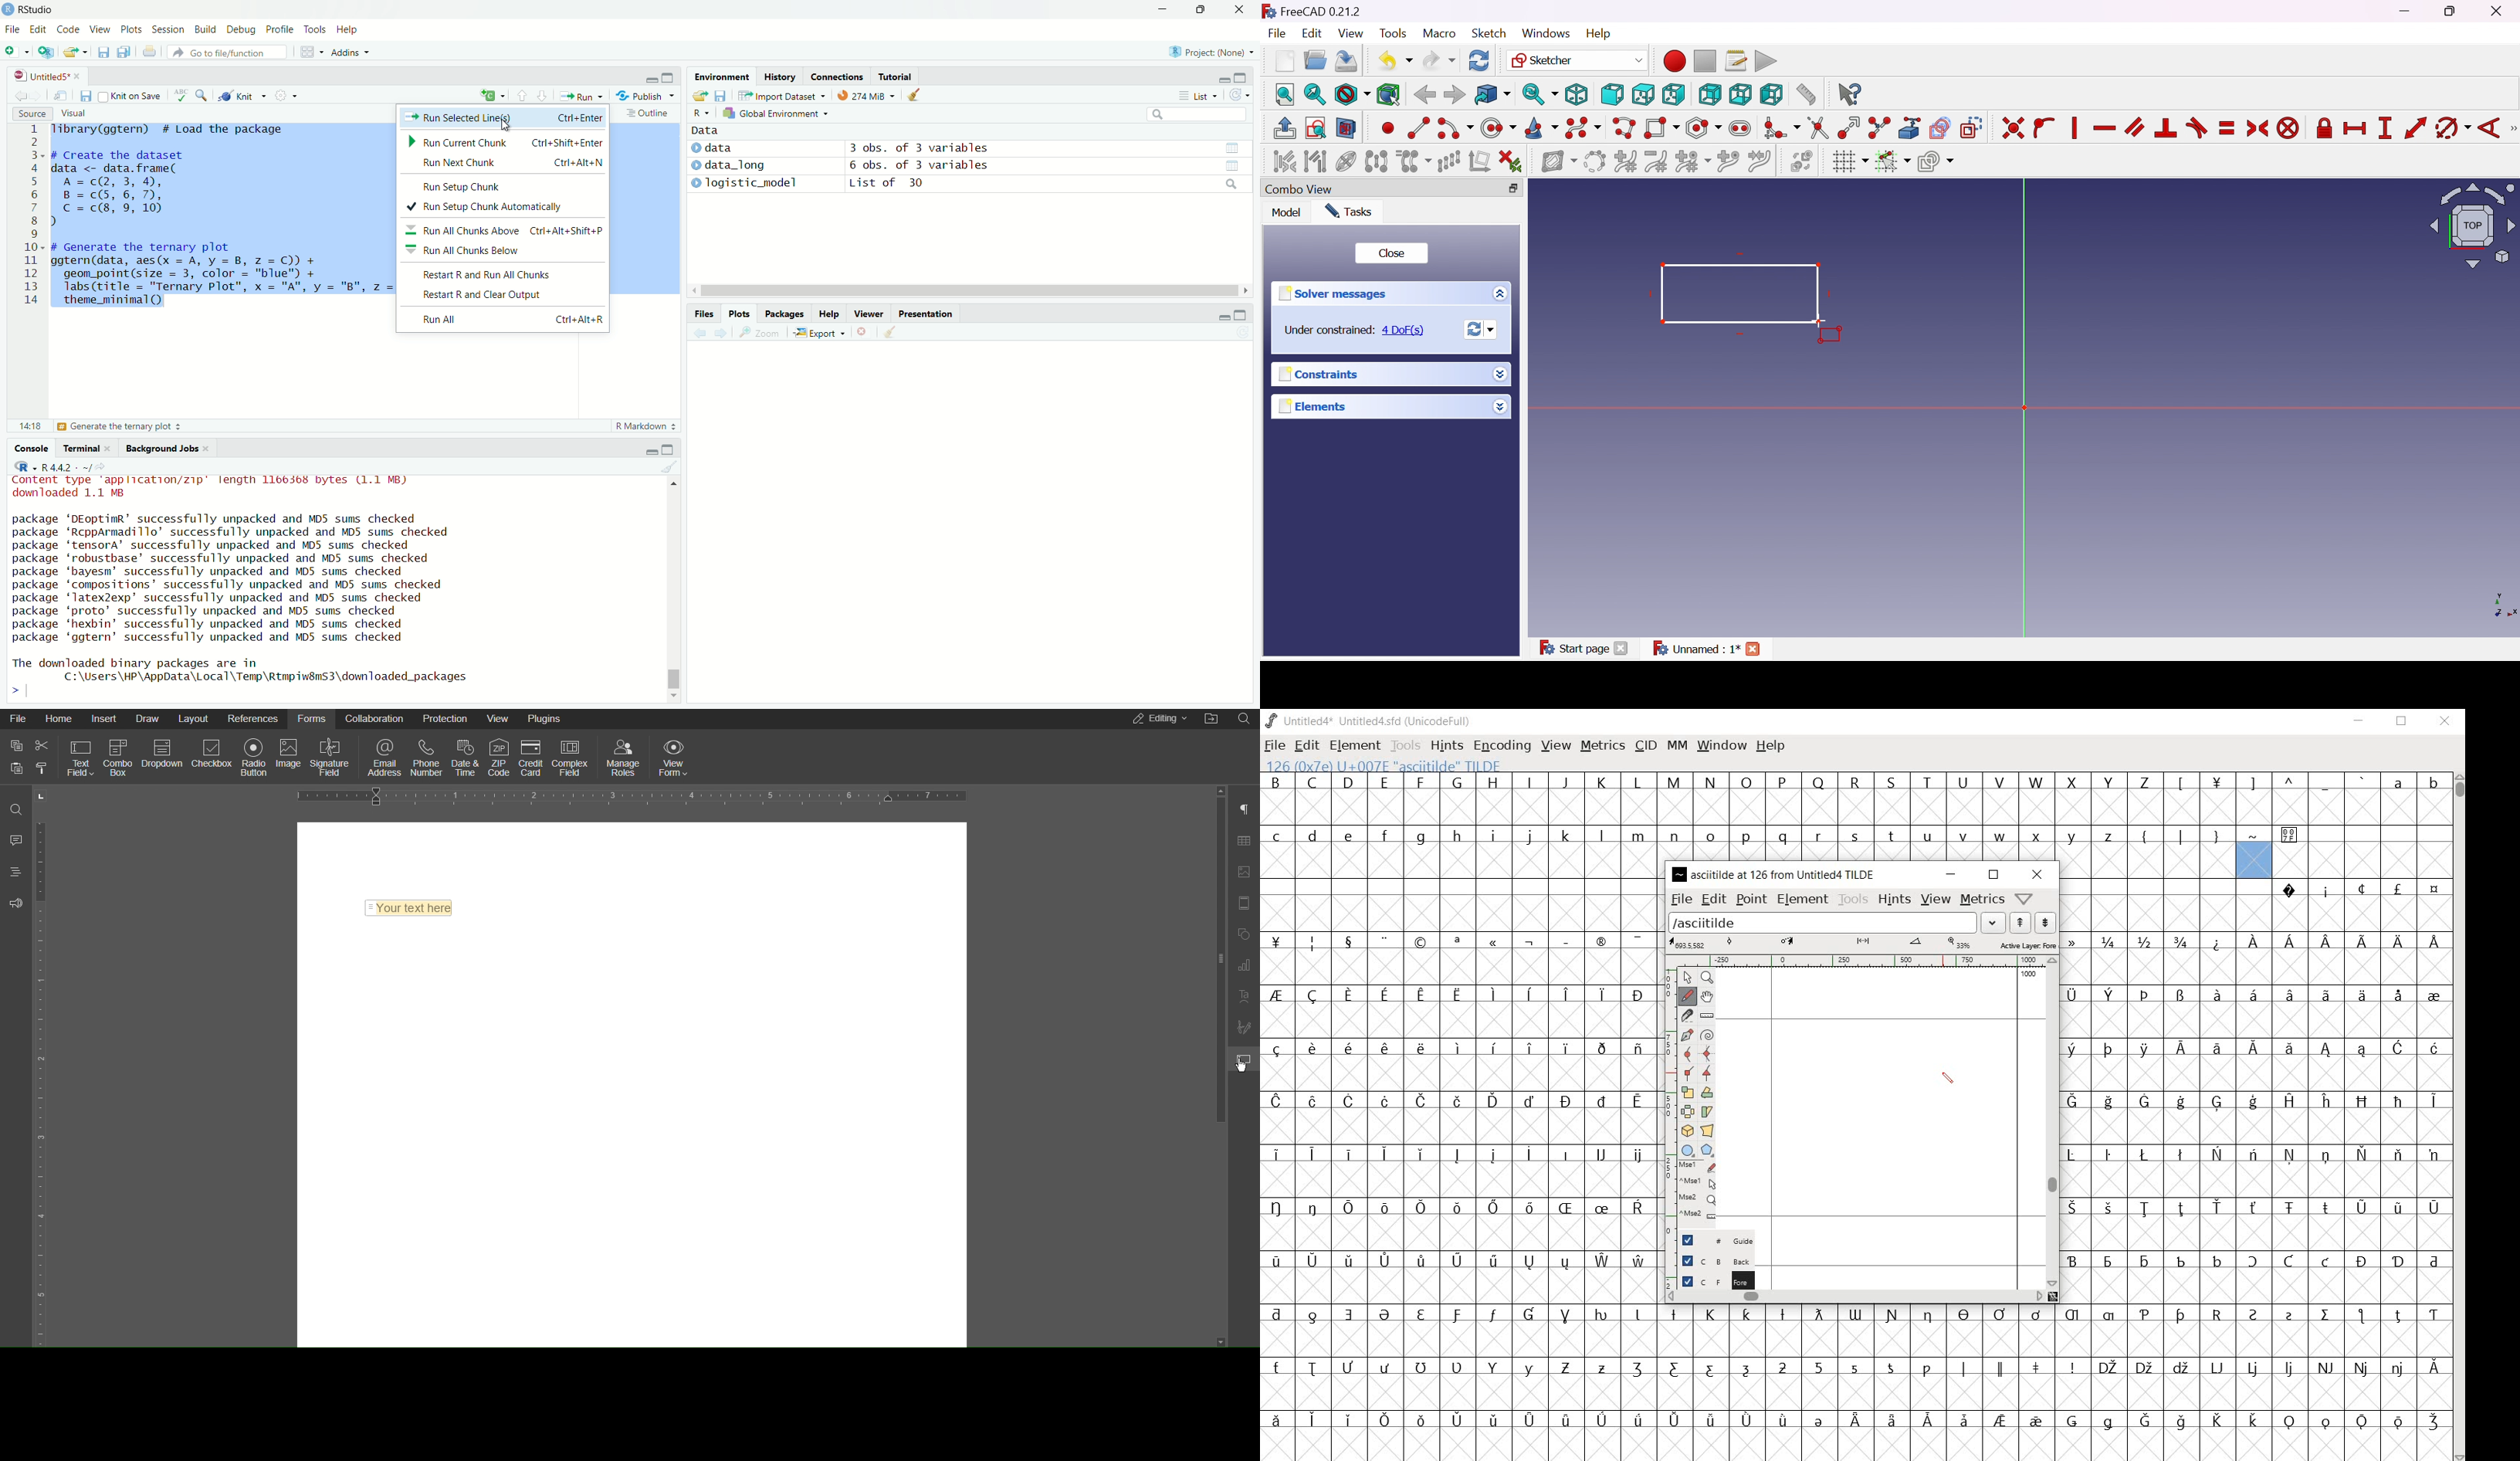  I want to click on minimise, so click(648, 450).